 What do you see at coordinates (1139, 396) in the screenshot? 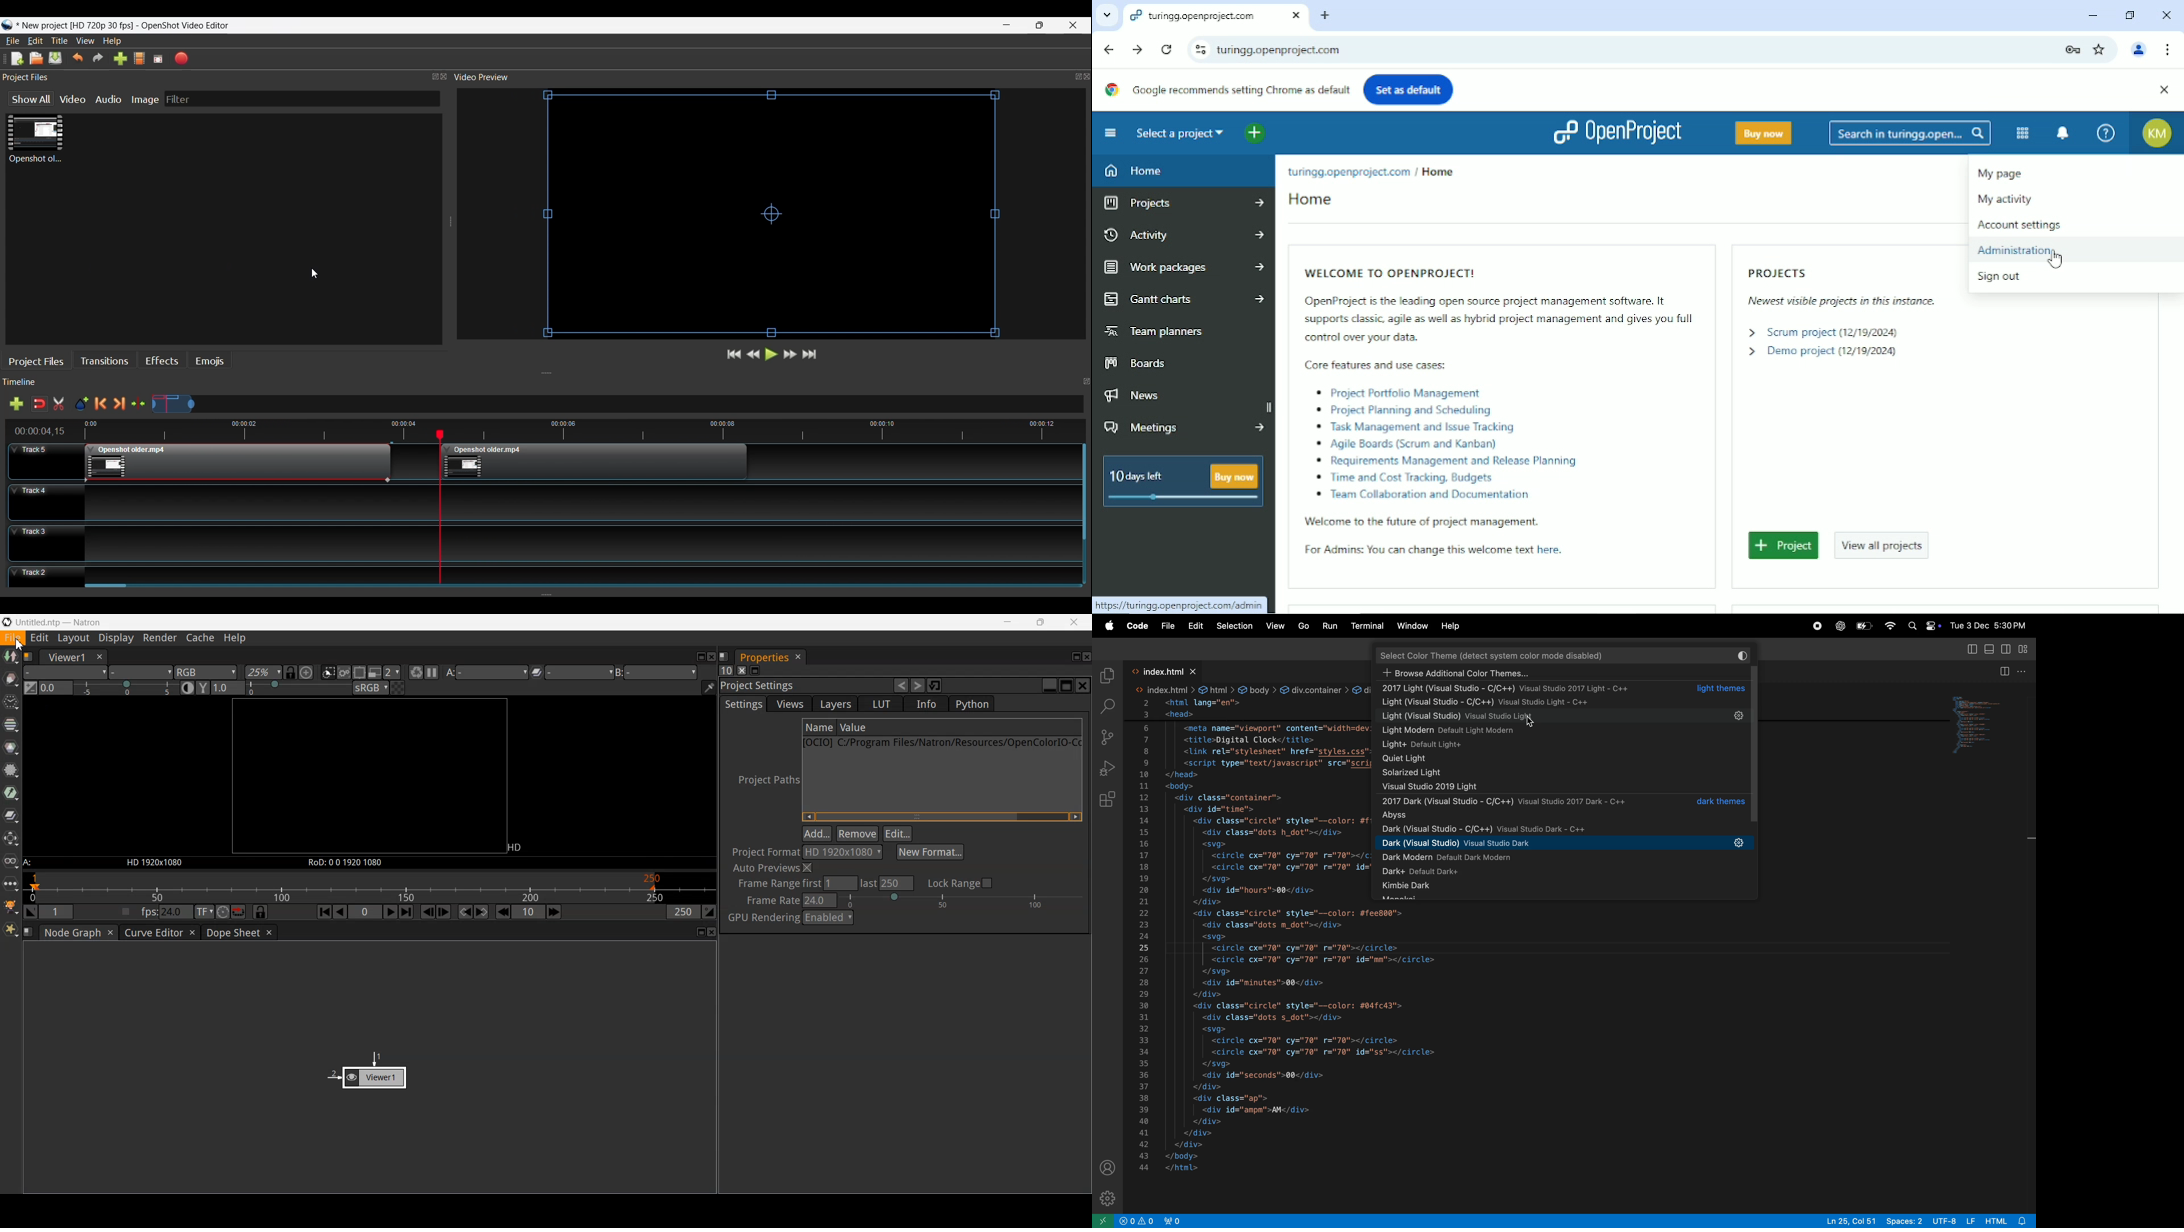
I see `News` at bounding box center [1139, 396].